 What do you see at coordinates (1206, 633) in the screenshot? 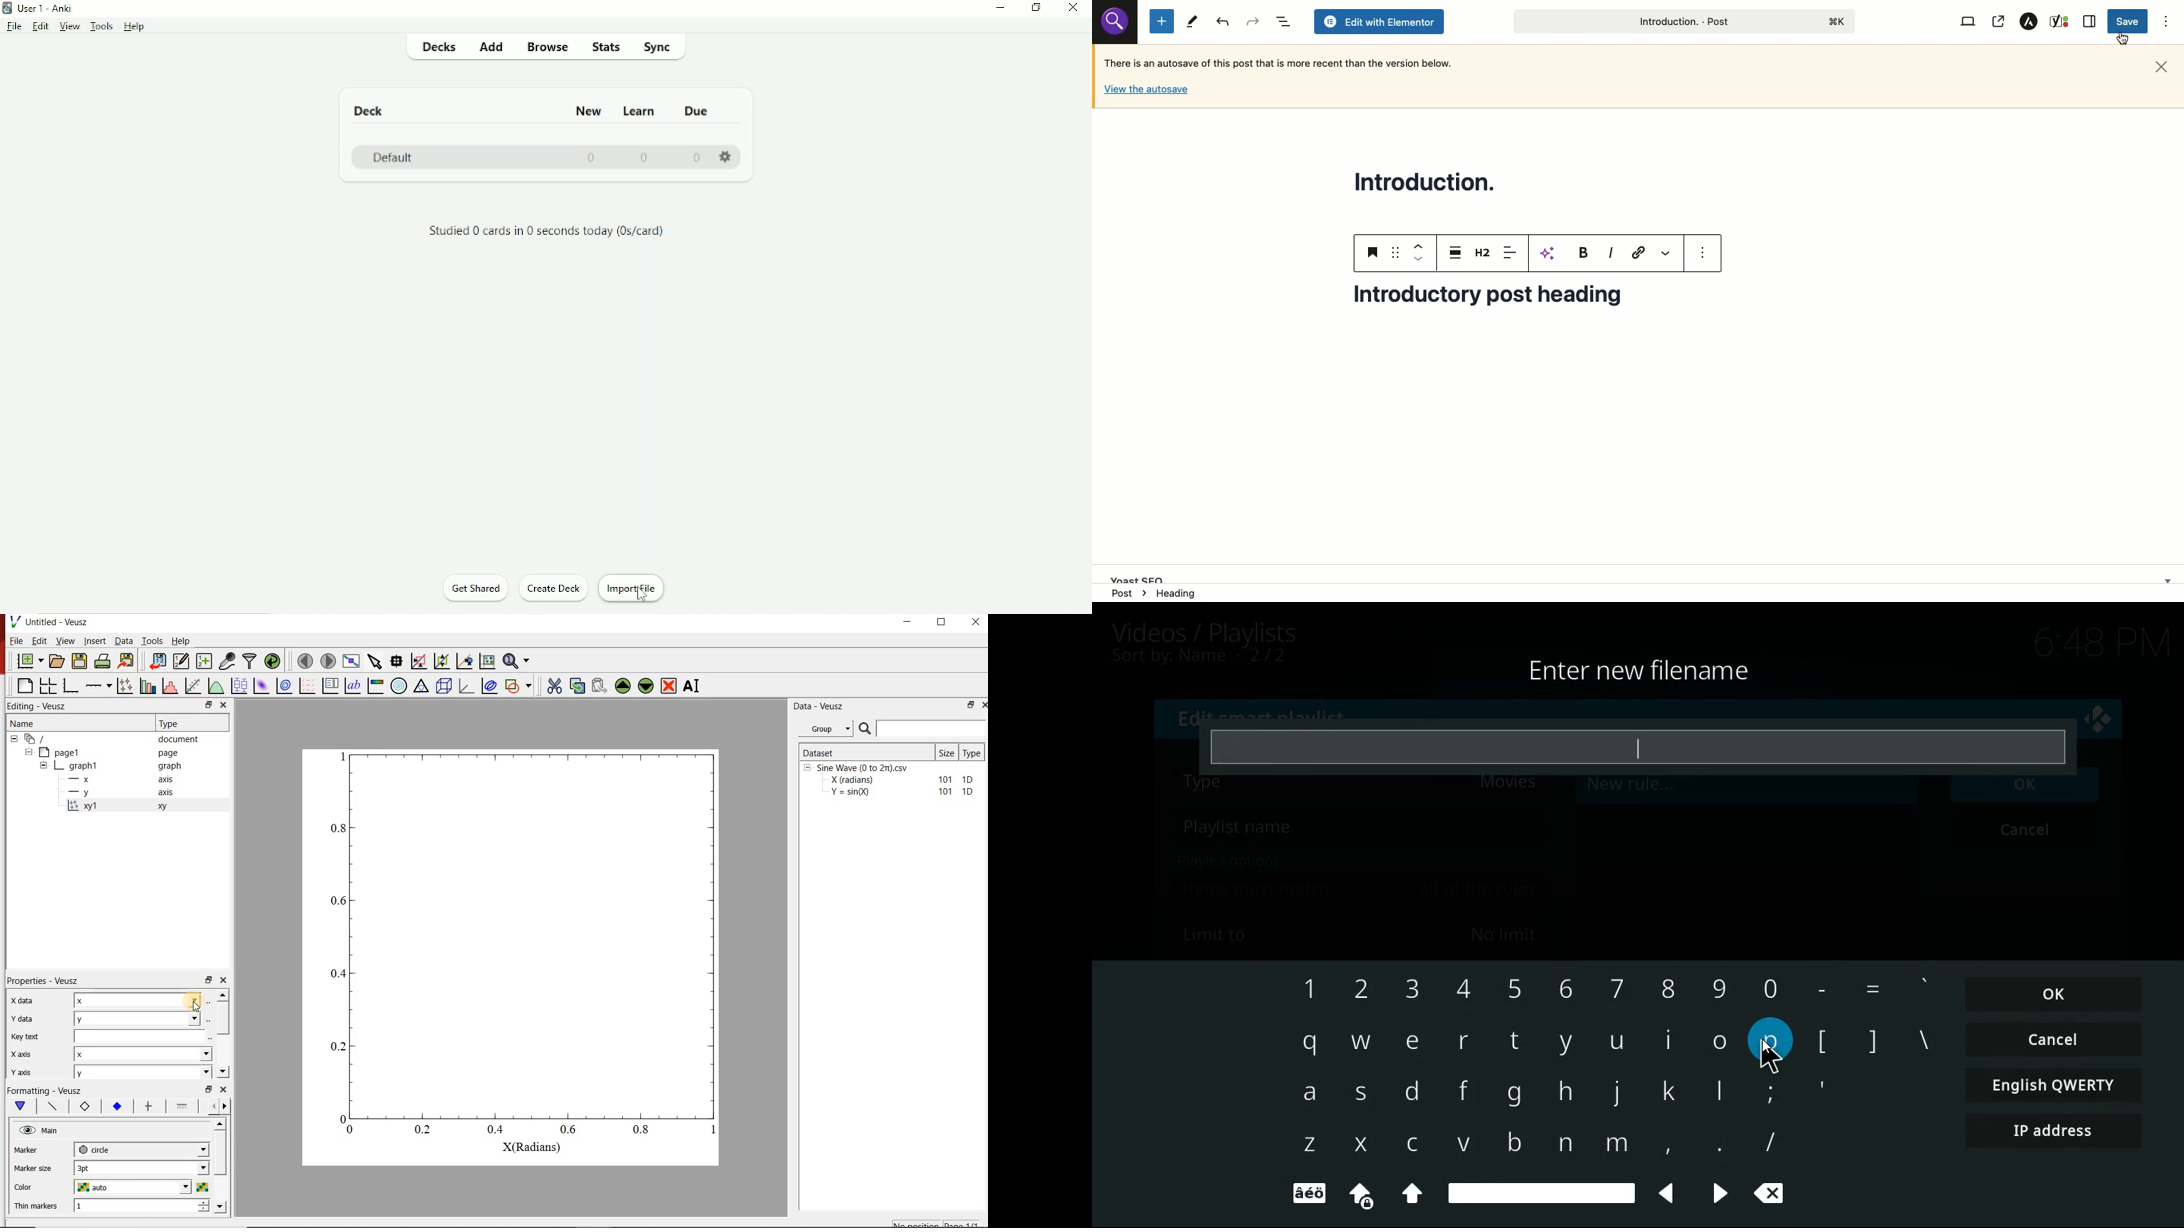
I see `videos/plaaylists` at bounding box center [1206, 633].